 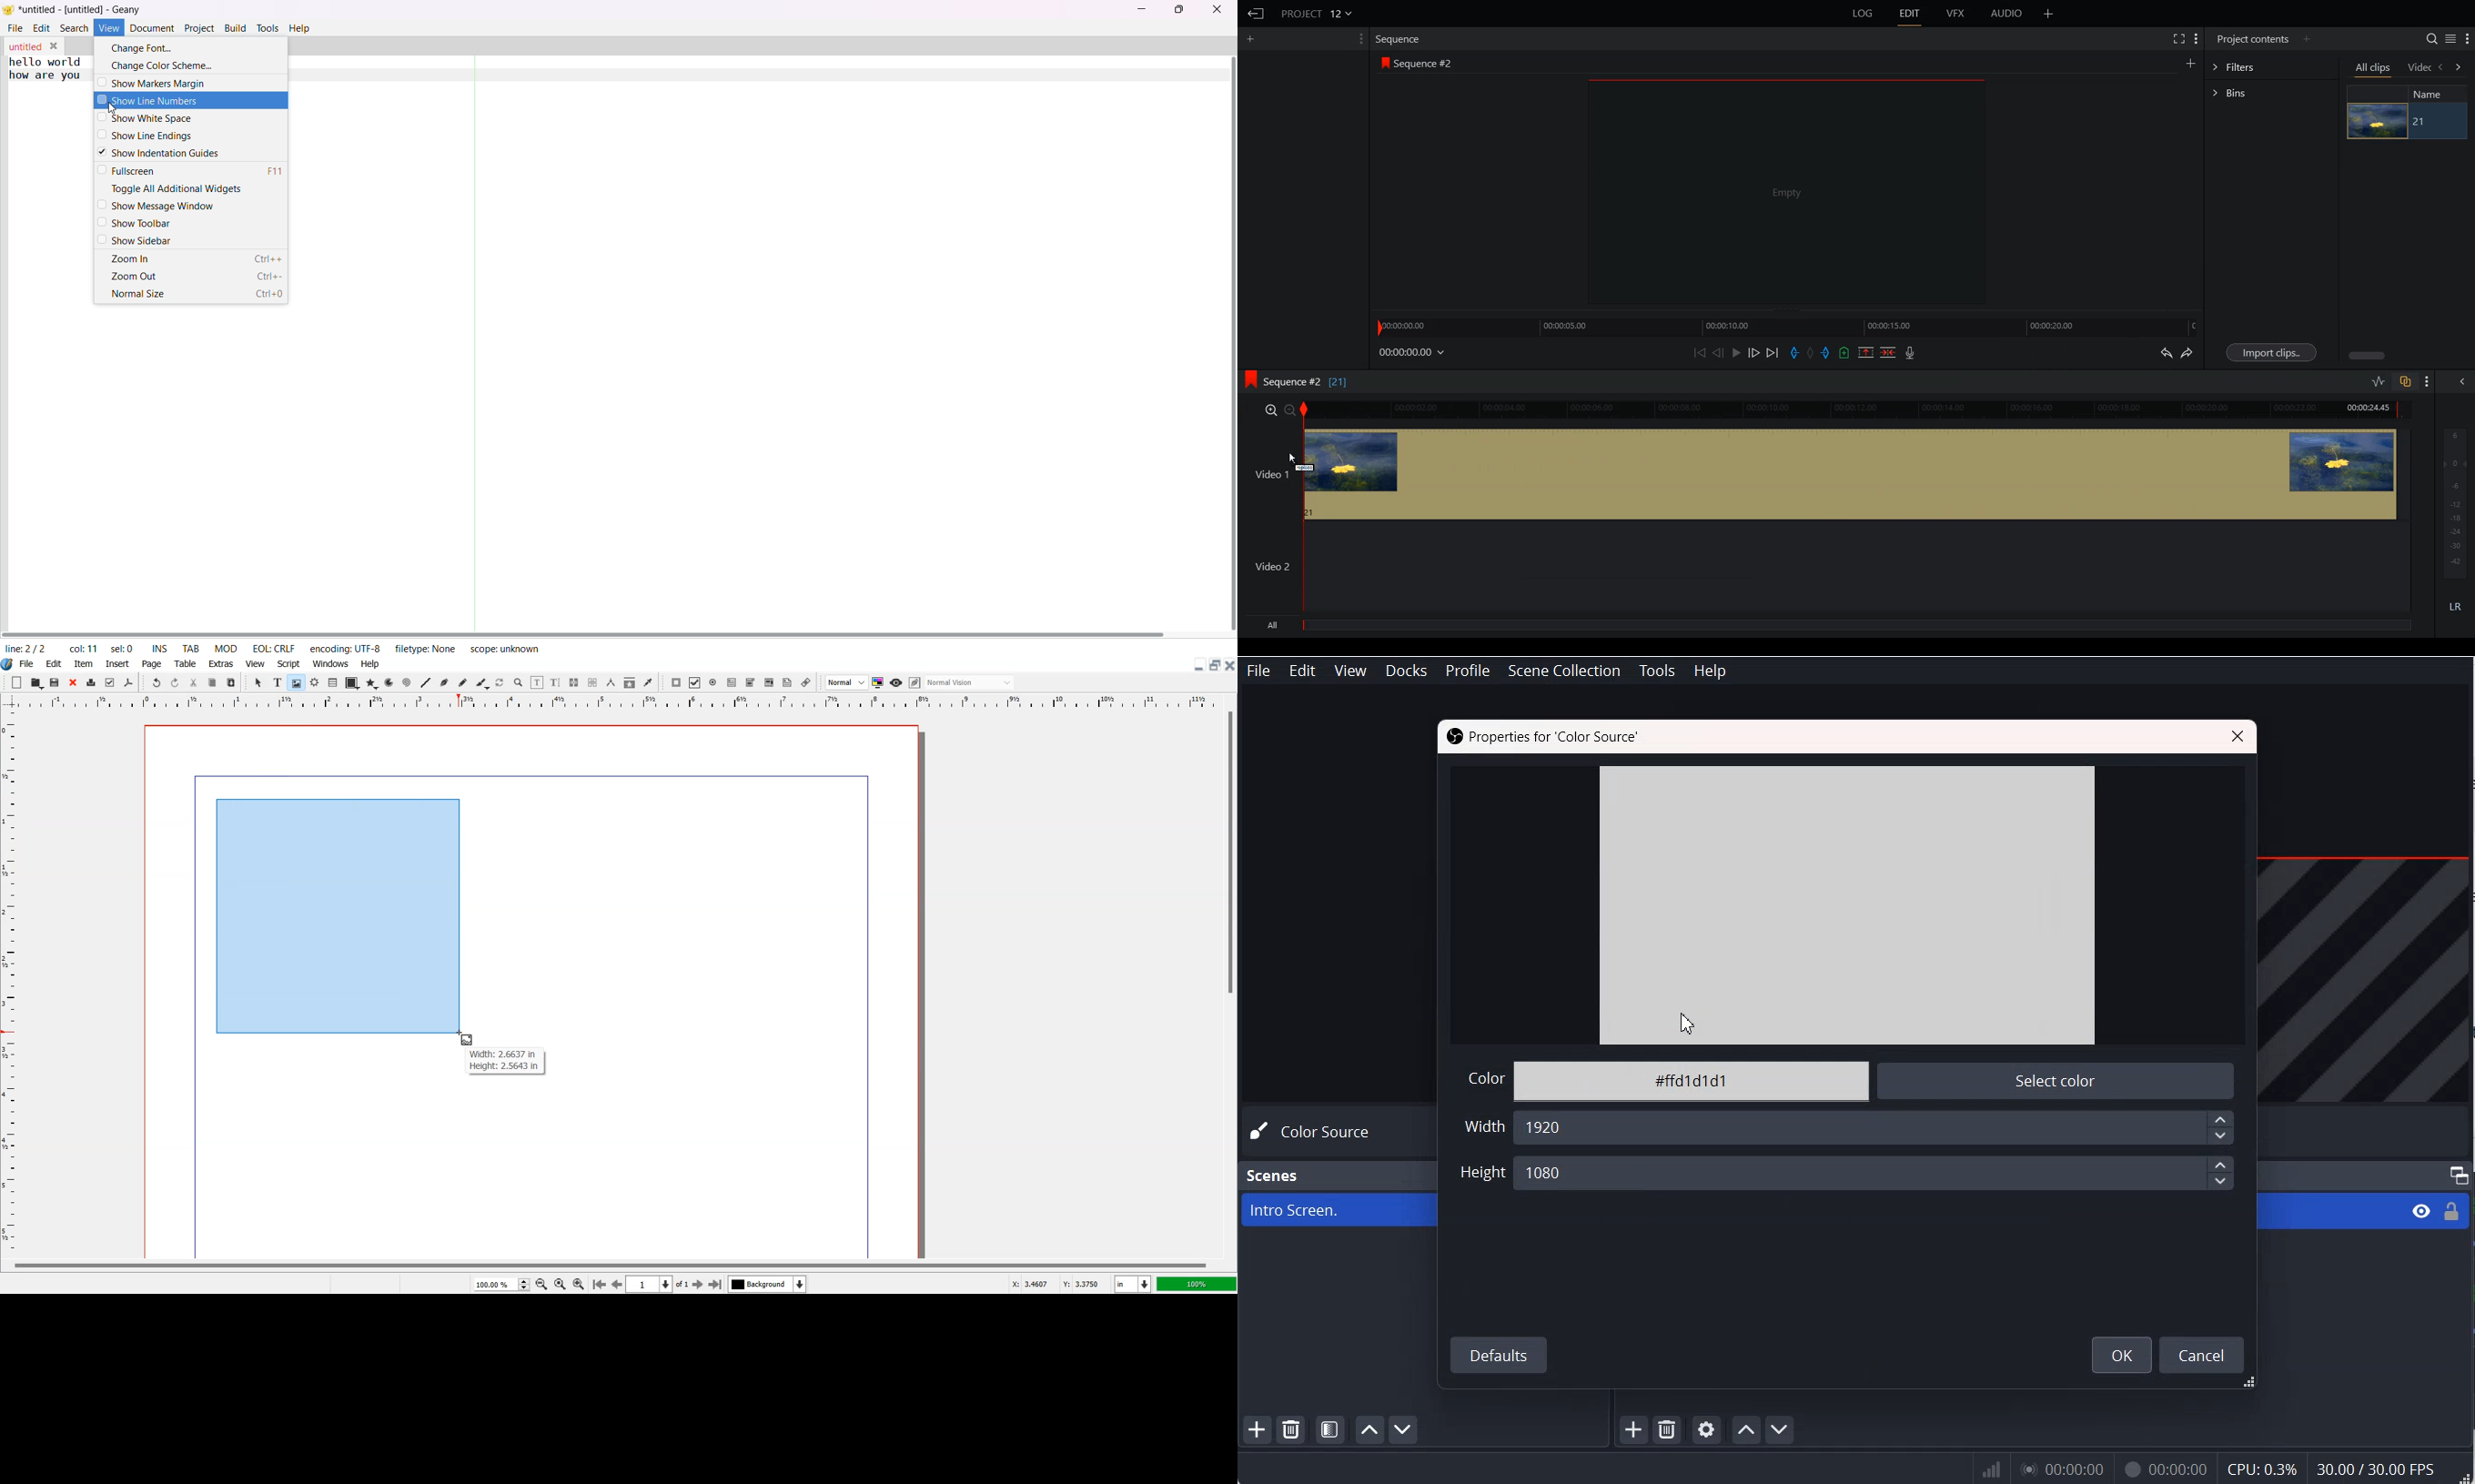 I want to click on Copy, so click(x=213, y=682).